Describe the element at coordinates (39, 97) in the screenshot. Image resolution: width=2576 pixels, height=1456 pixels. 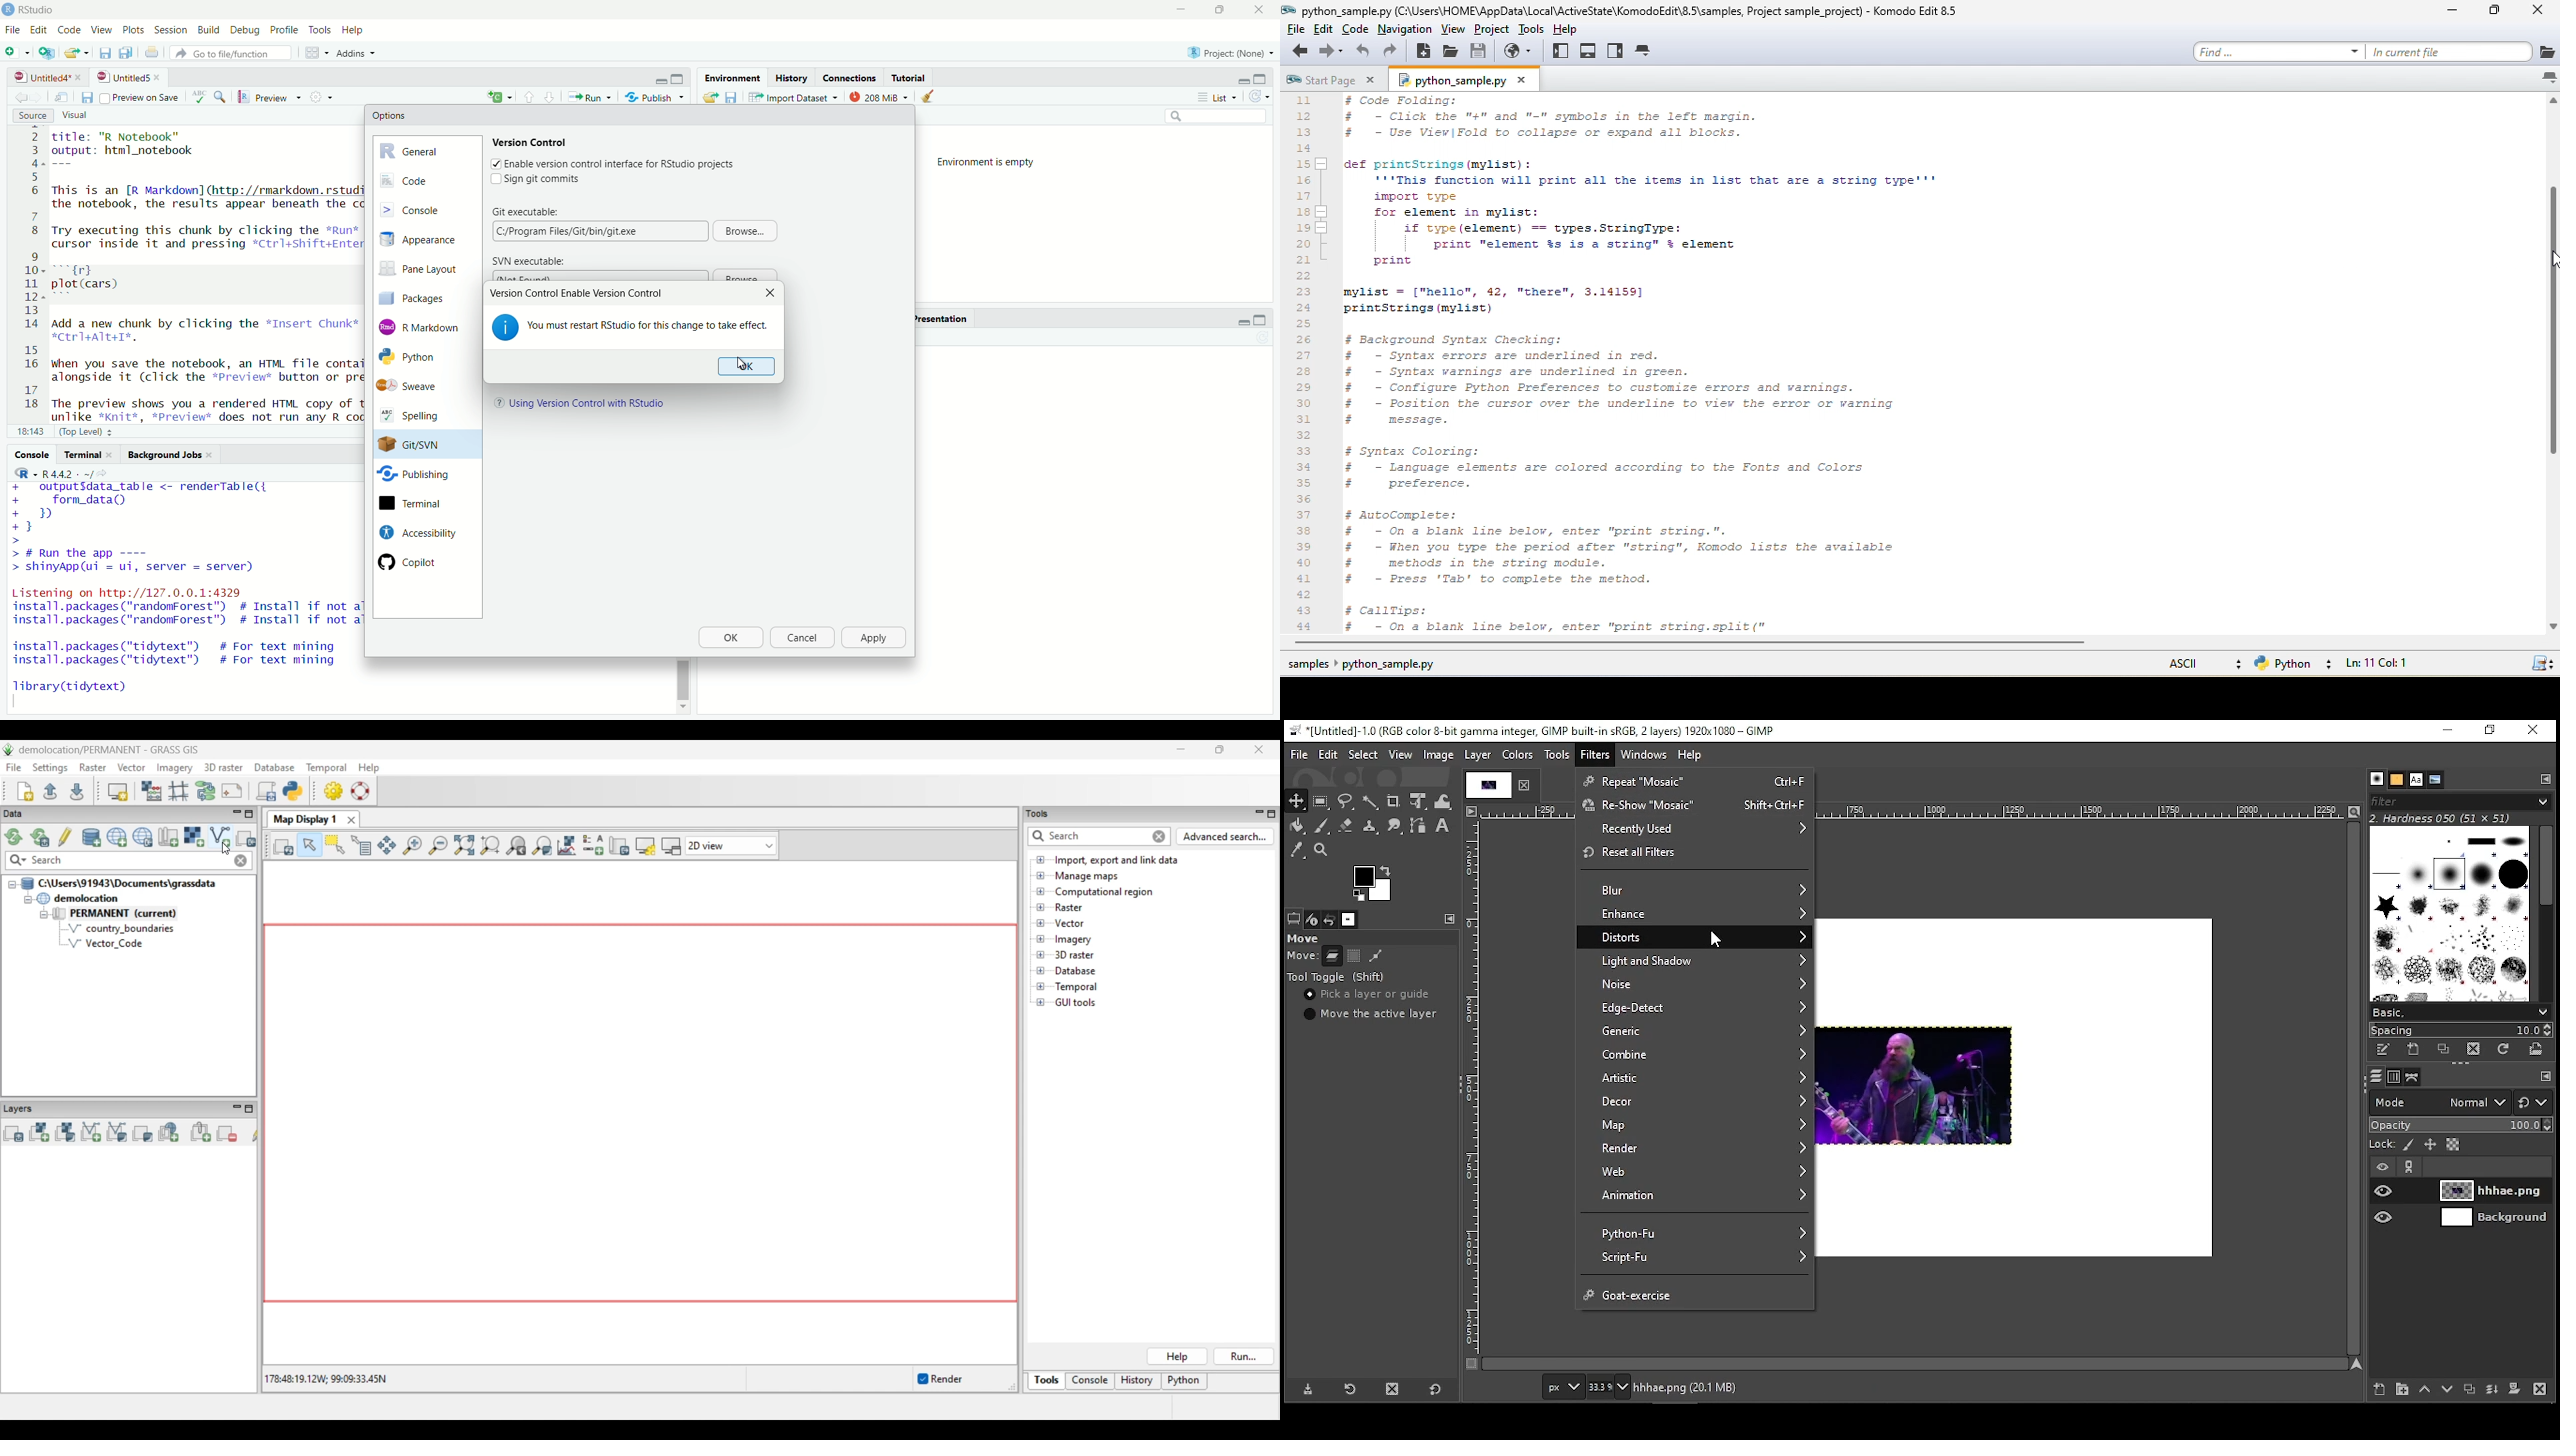
I see `move backward` at that location.